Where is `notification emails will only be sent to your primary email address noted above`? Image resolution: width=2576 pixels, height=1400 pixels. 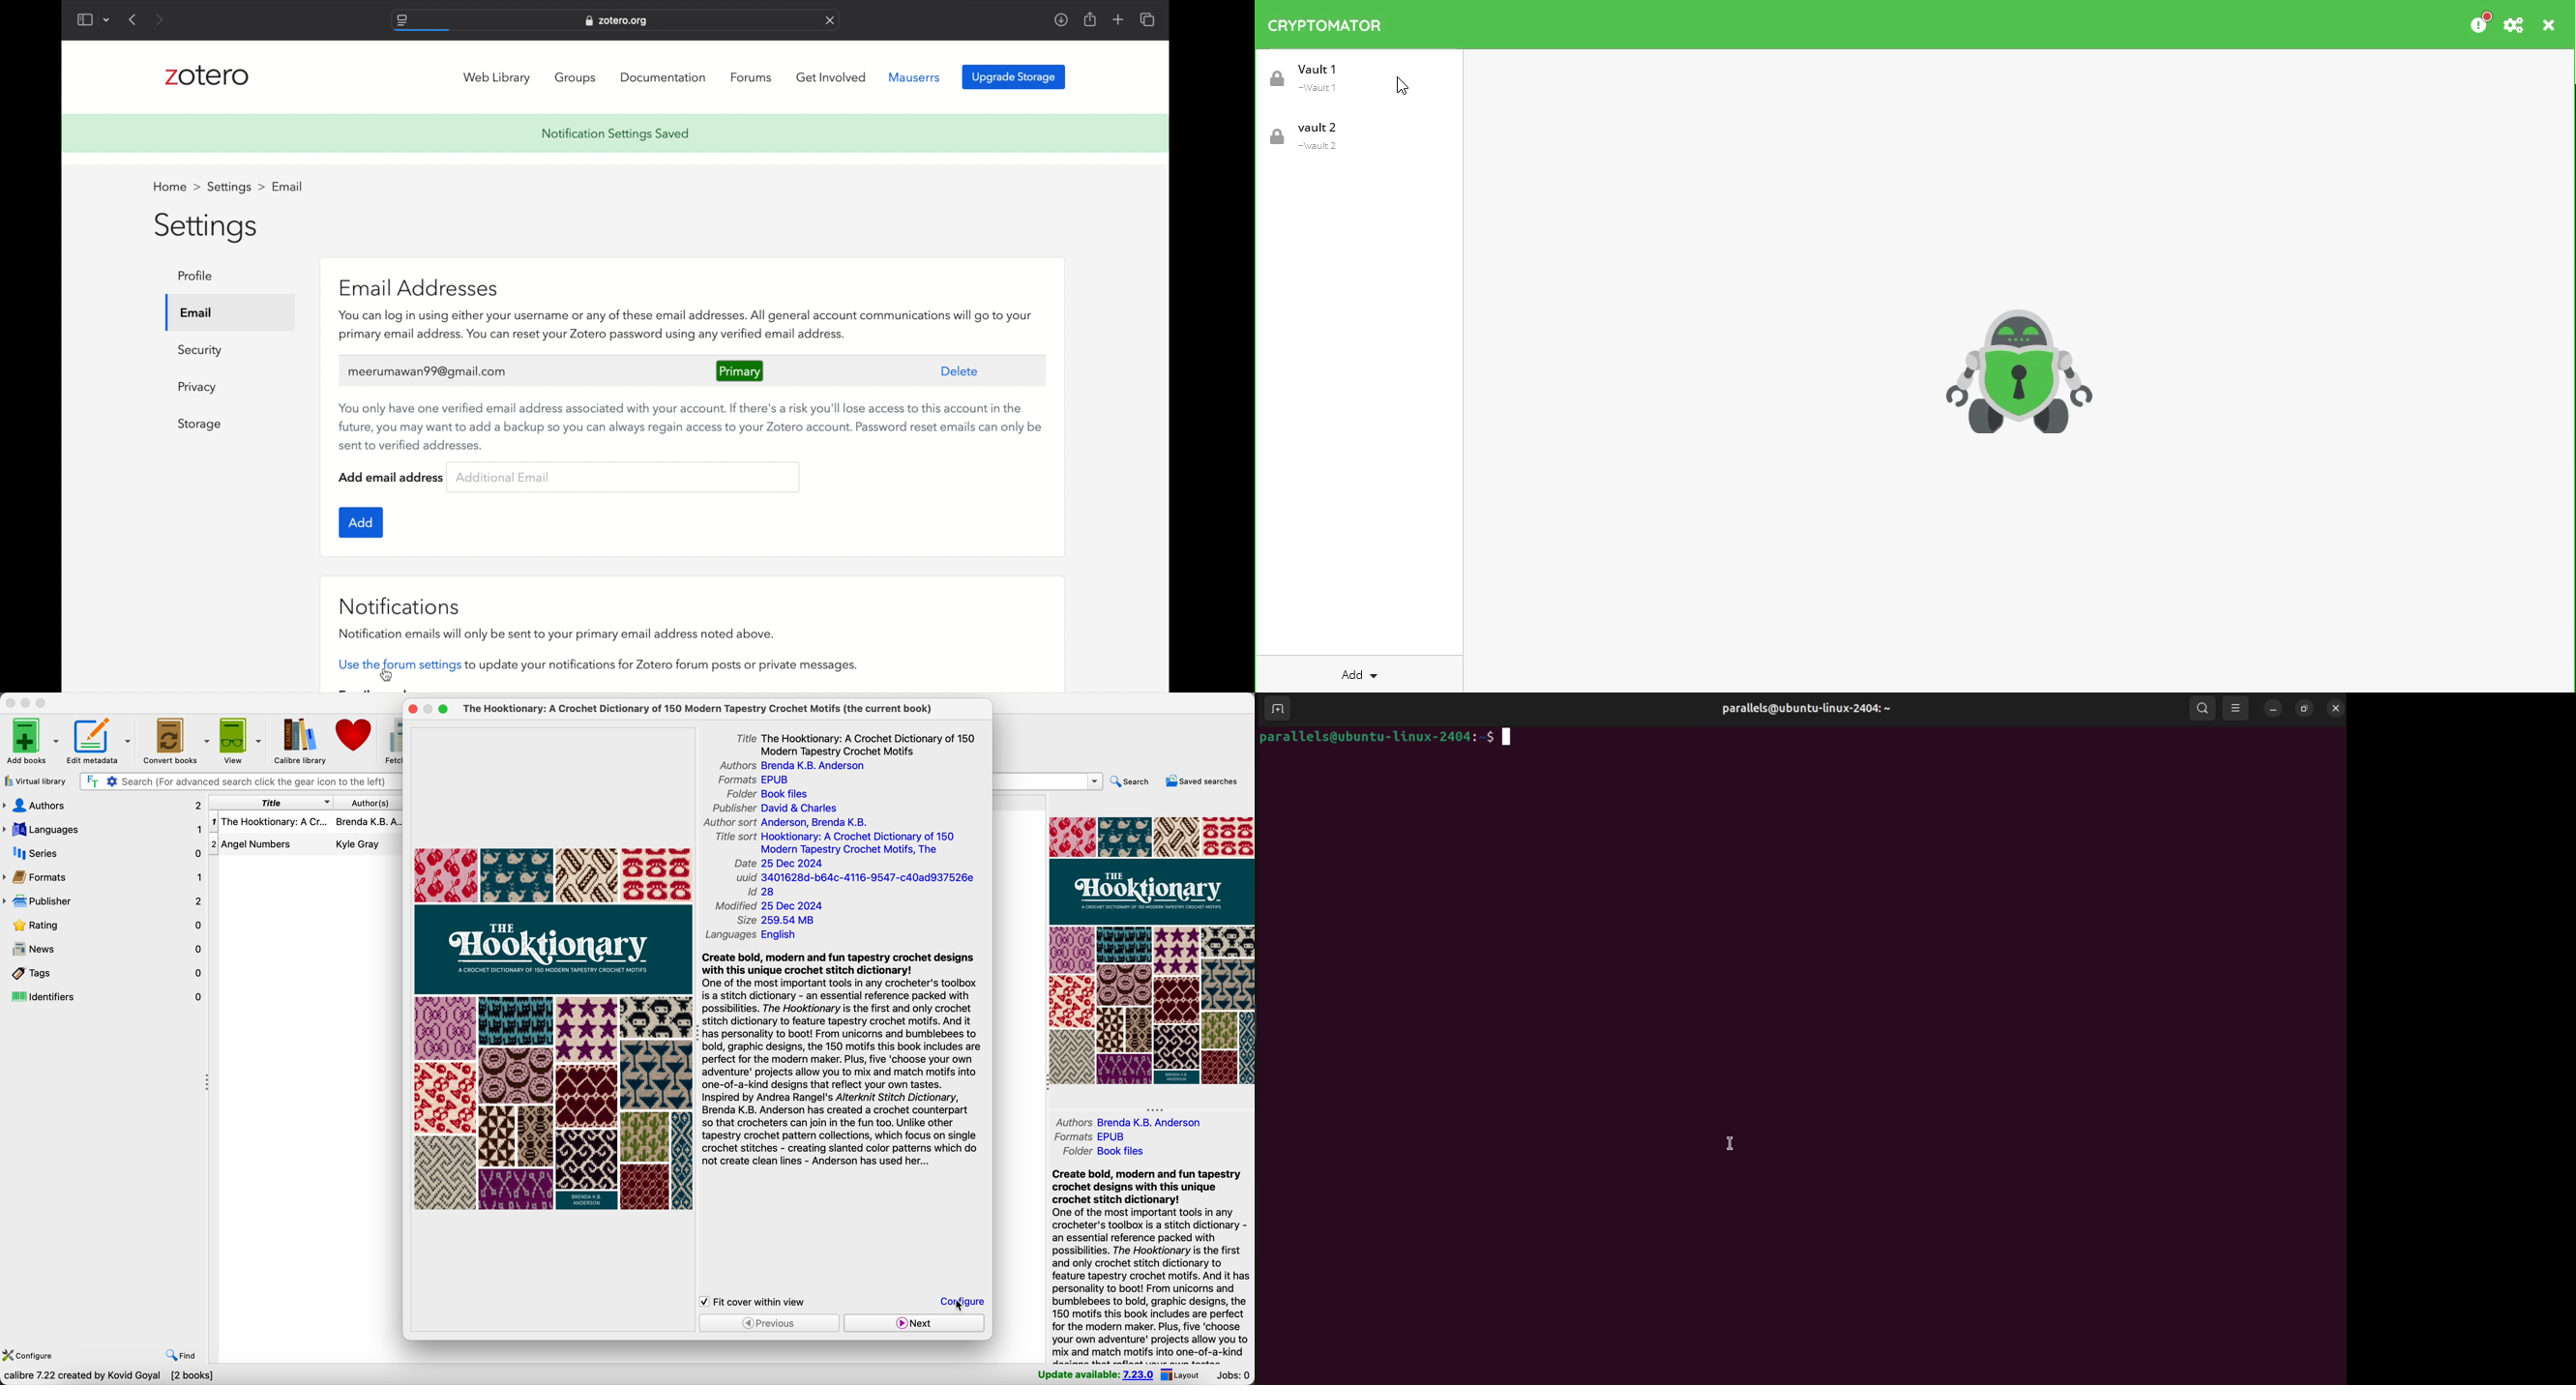
notification emails will only be sent to your primary email address noted above is located at coordinates (558, 634).